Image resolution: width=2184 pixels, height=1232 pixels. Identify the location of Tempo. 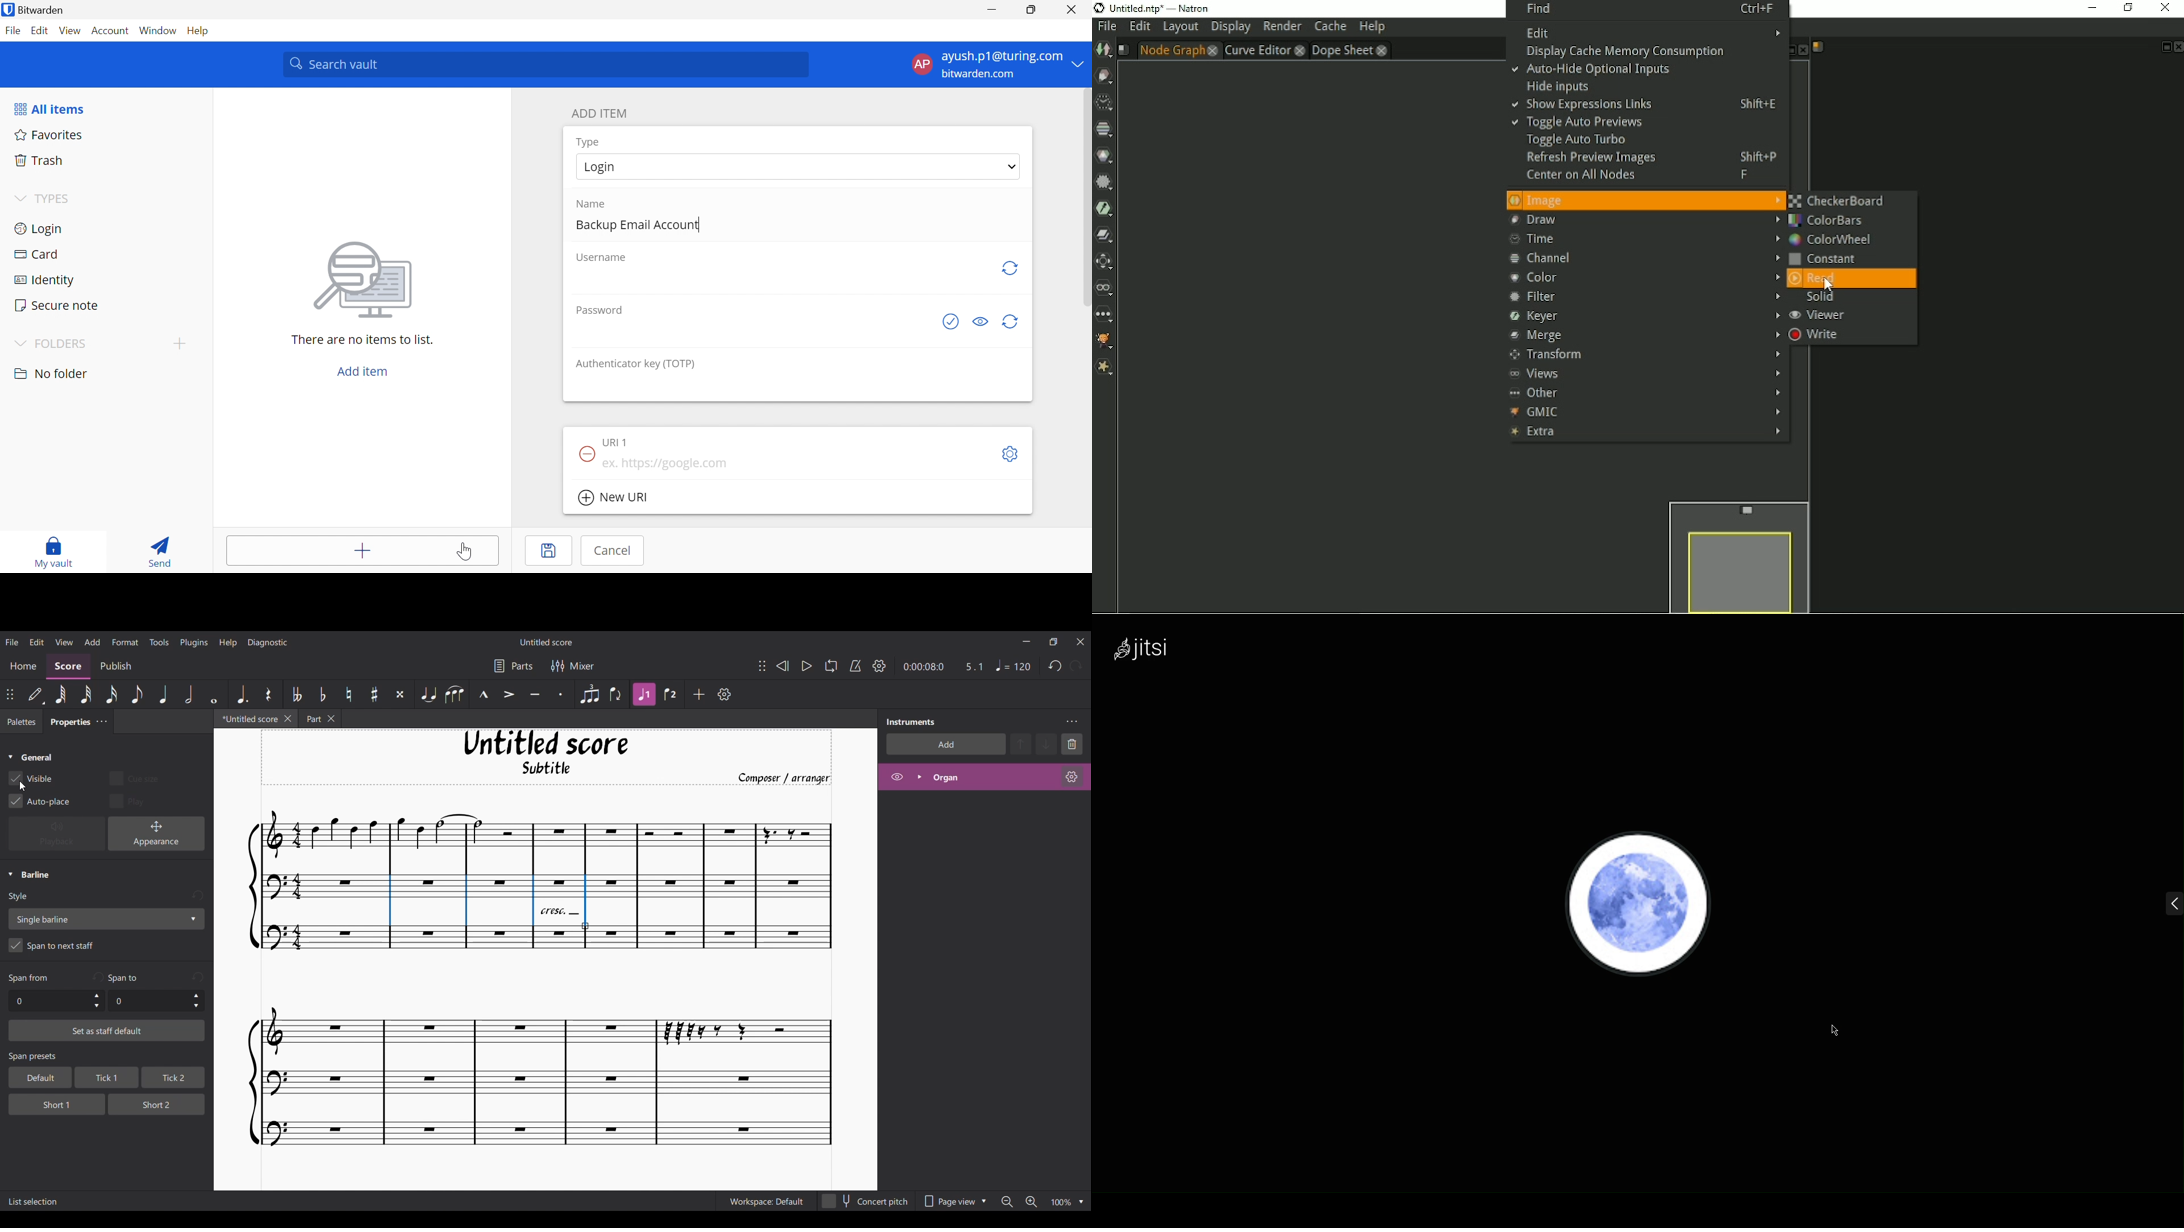
(1014, 666).